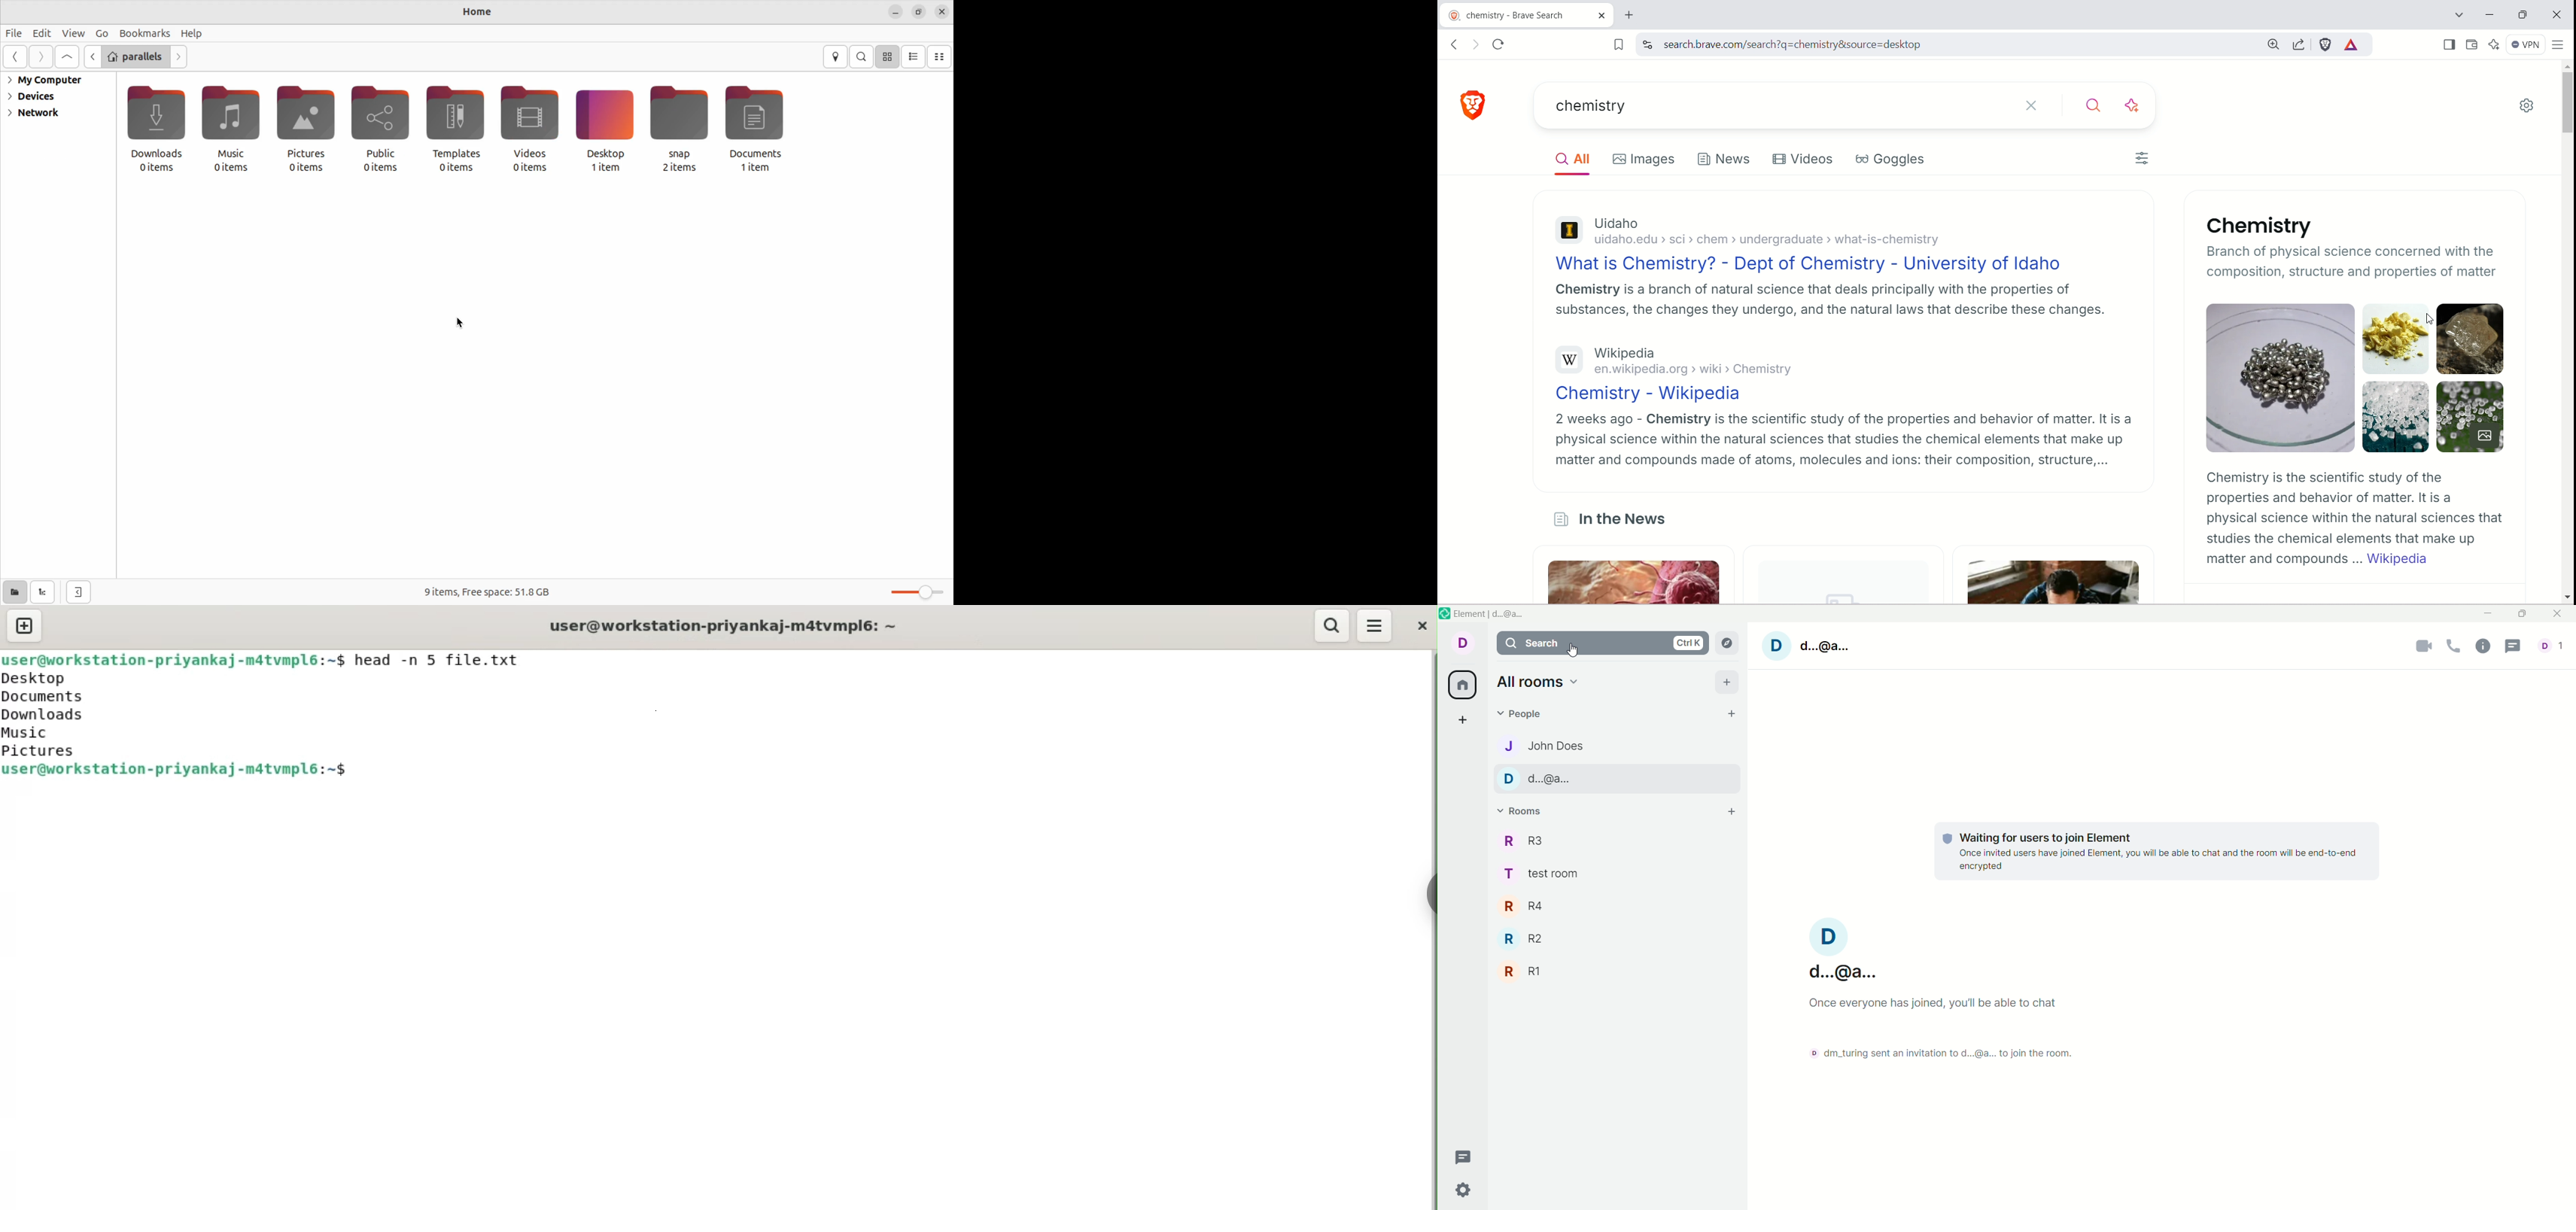  Describe the element at coordinates (2528, 103) in the screenshot. I see `settings` at that location.